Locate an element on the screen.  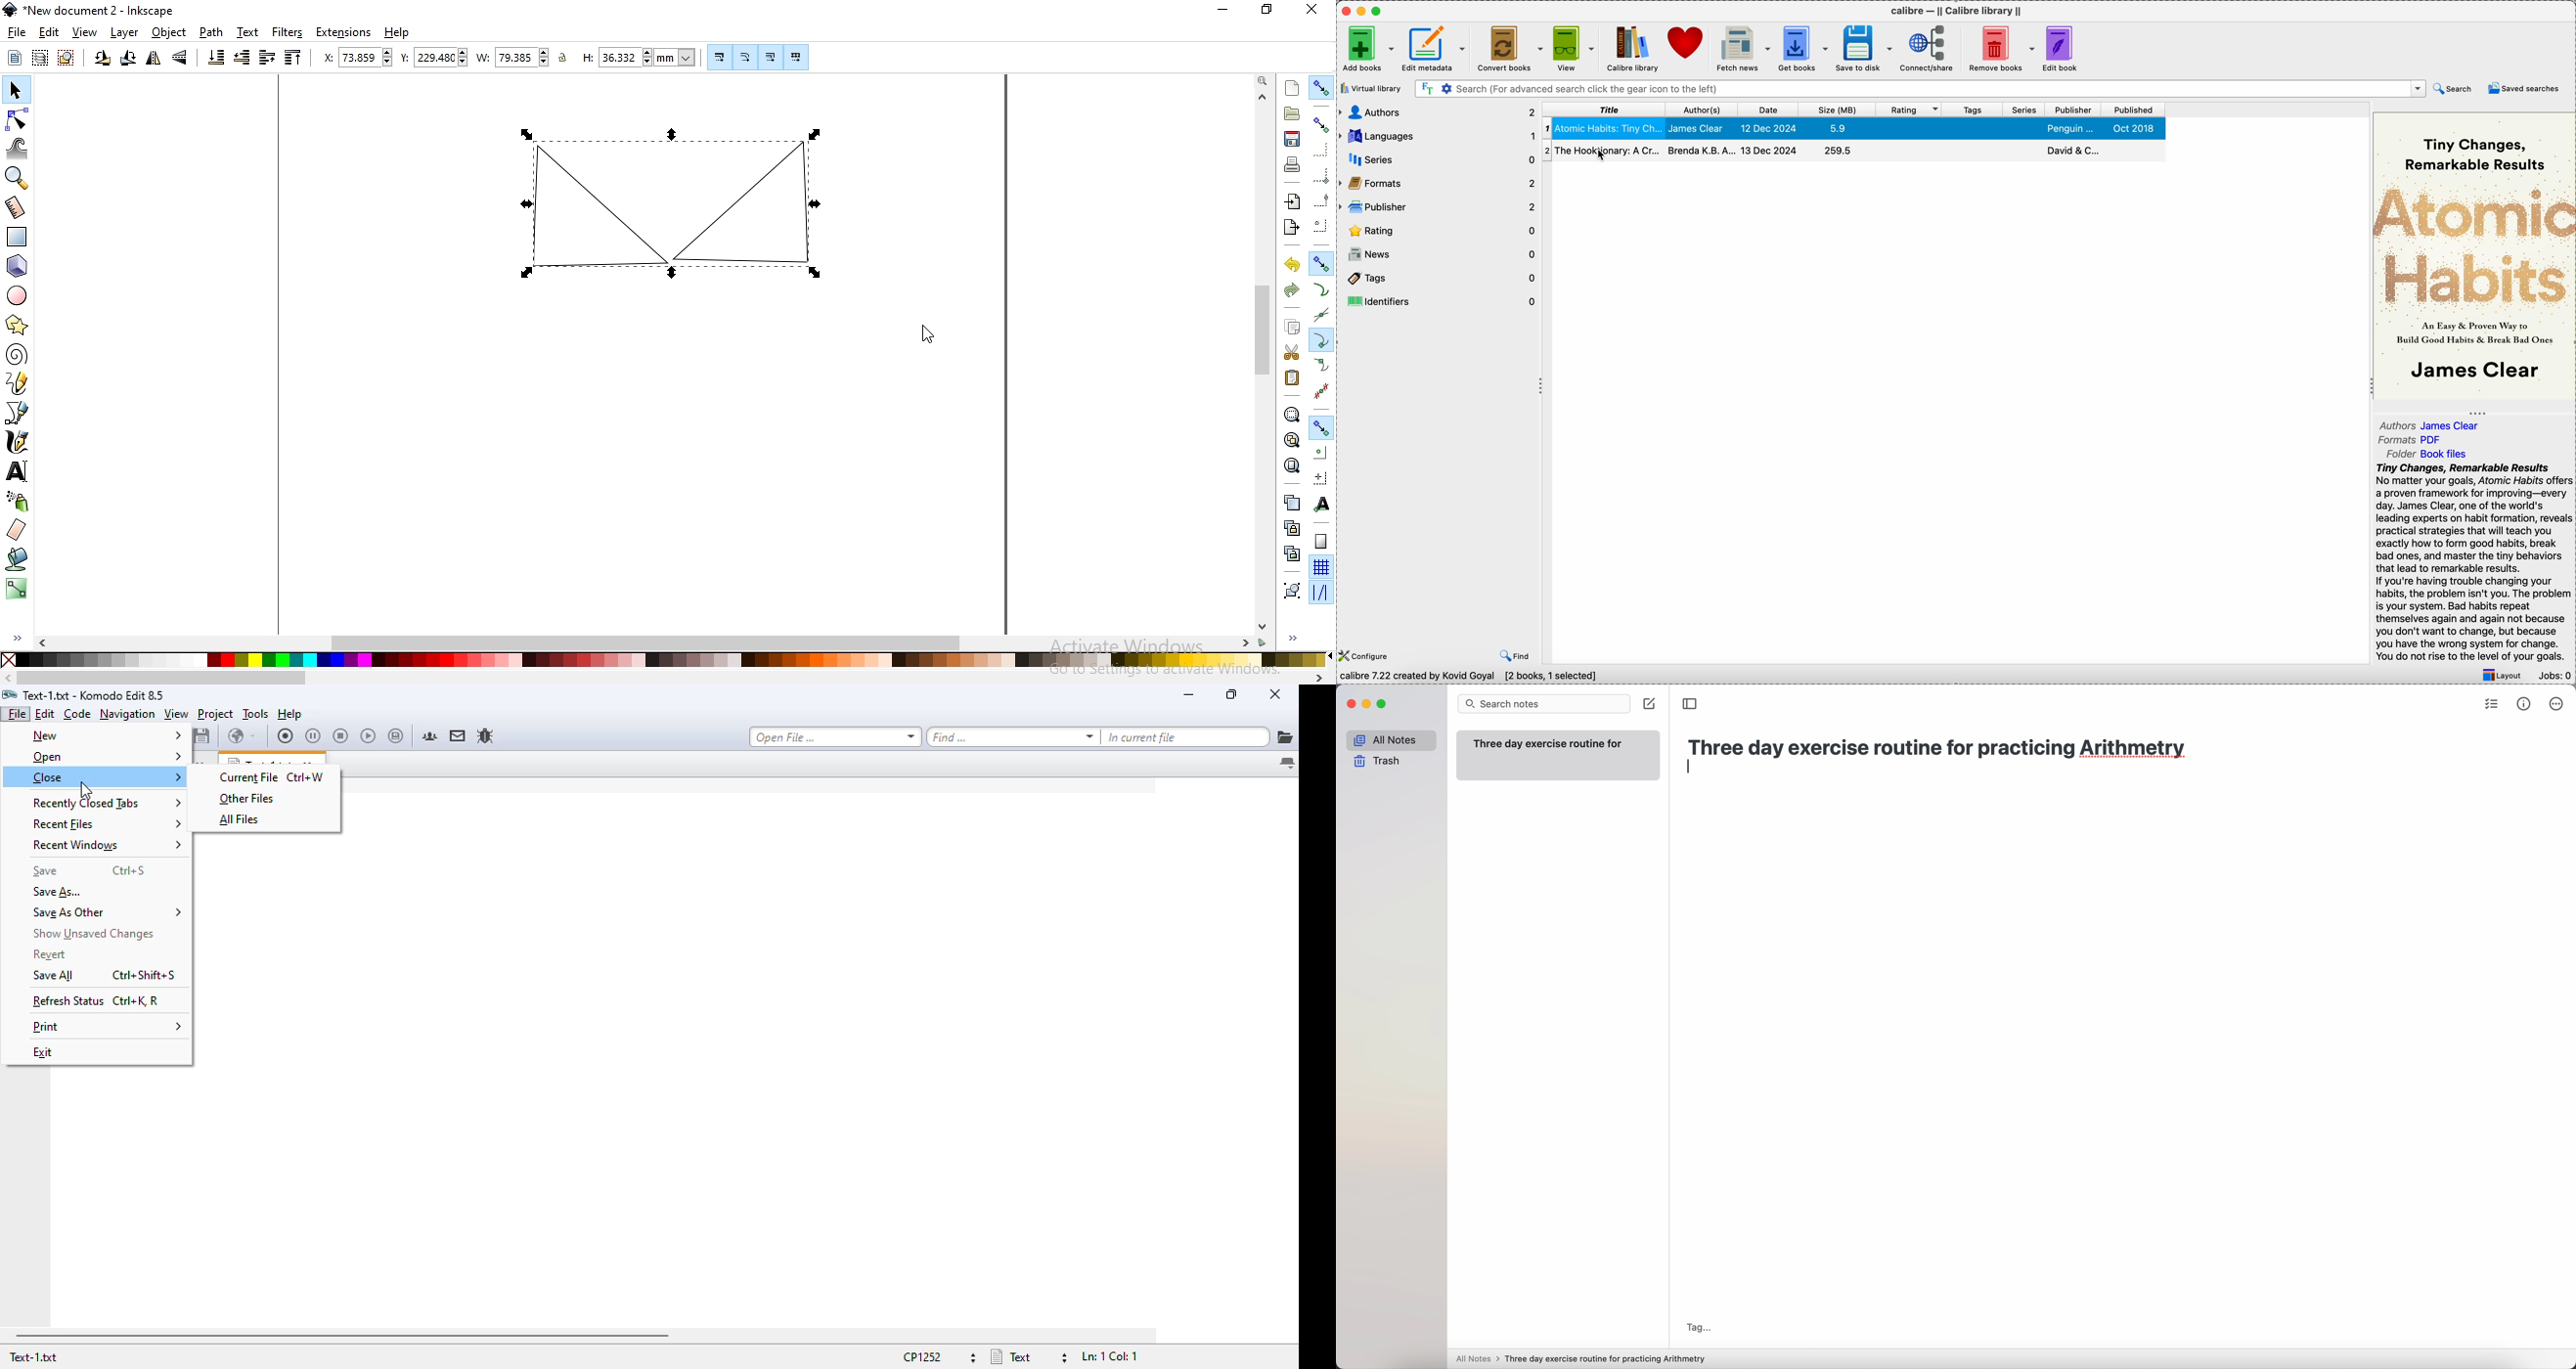
rating is located at coordinates (1440, 229).